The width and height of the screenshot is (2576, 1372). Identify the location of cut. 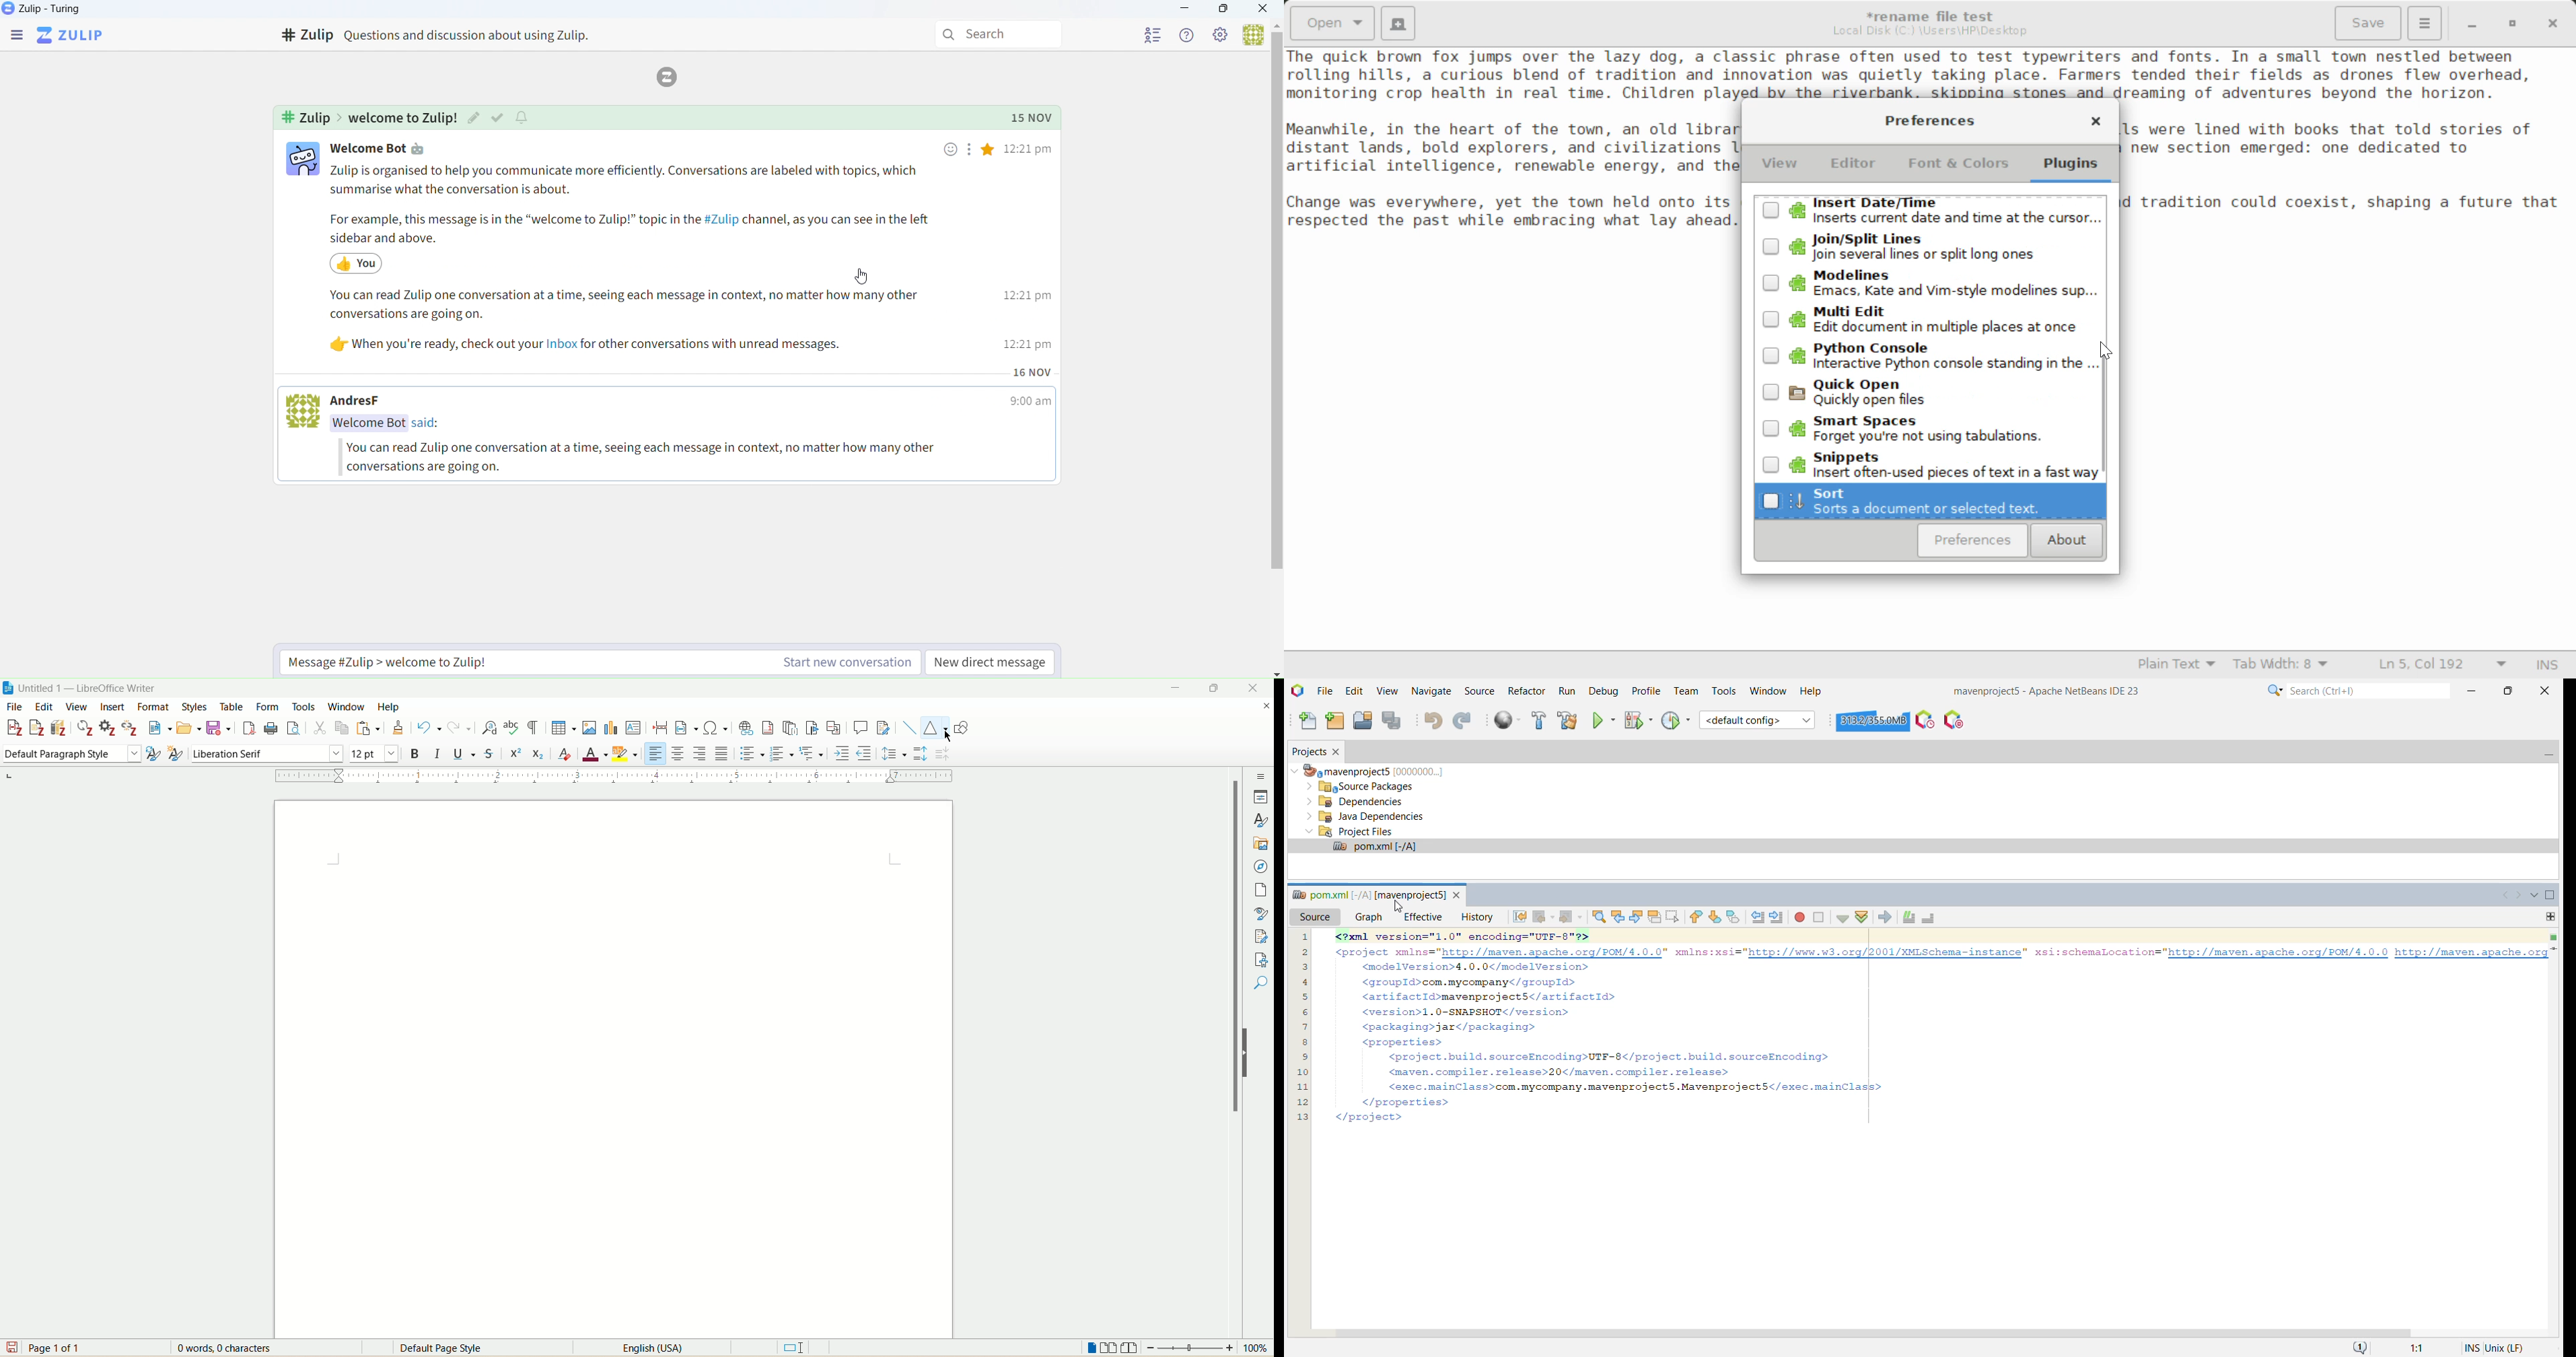
(319, 730).